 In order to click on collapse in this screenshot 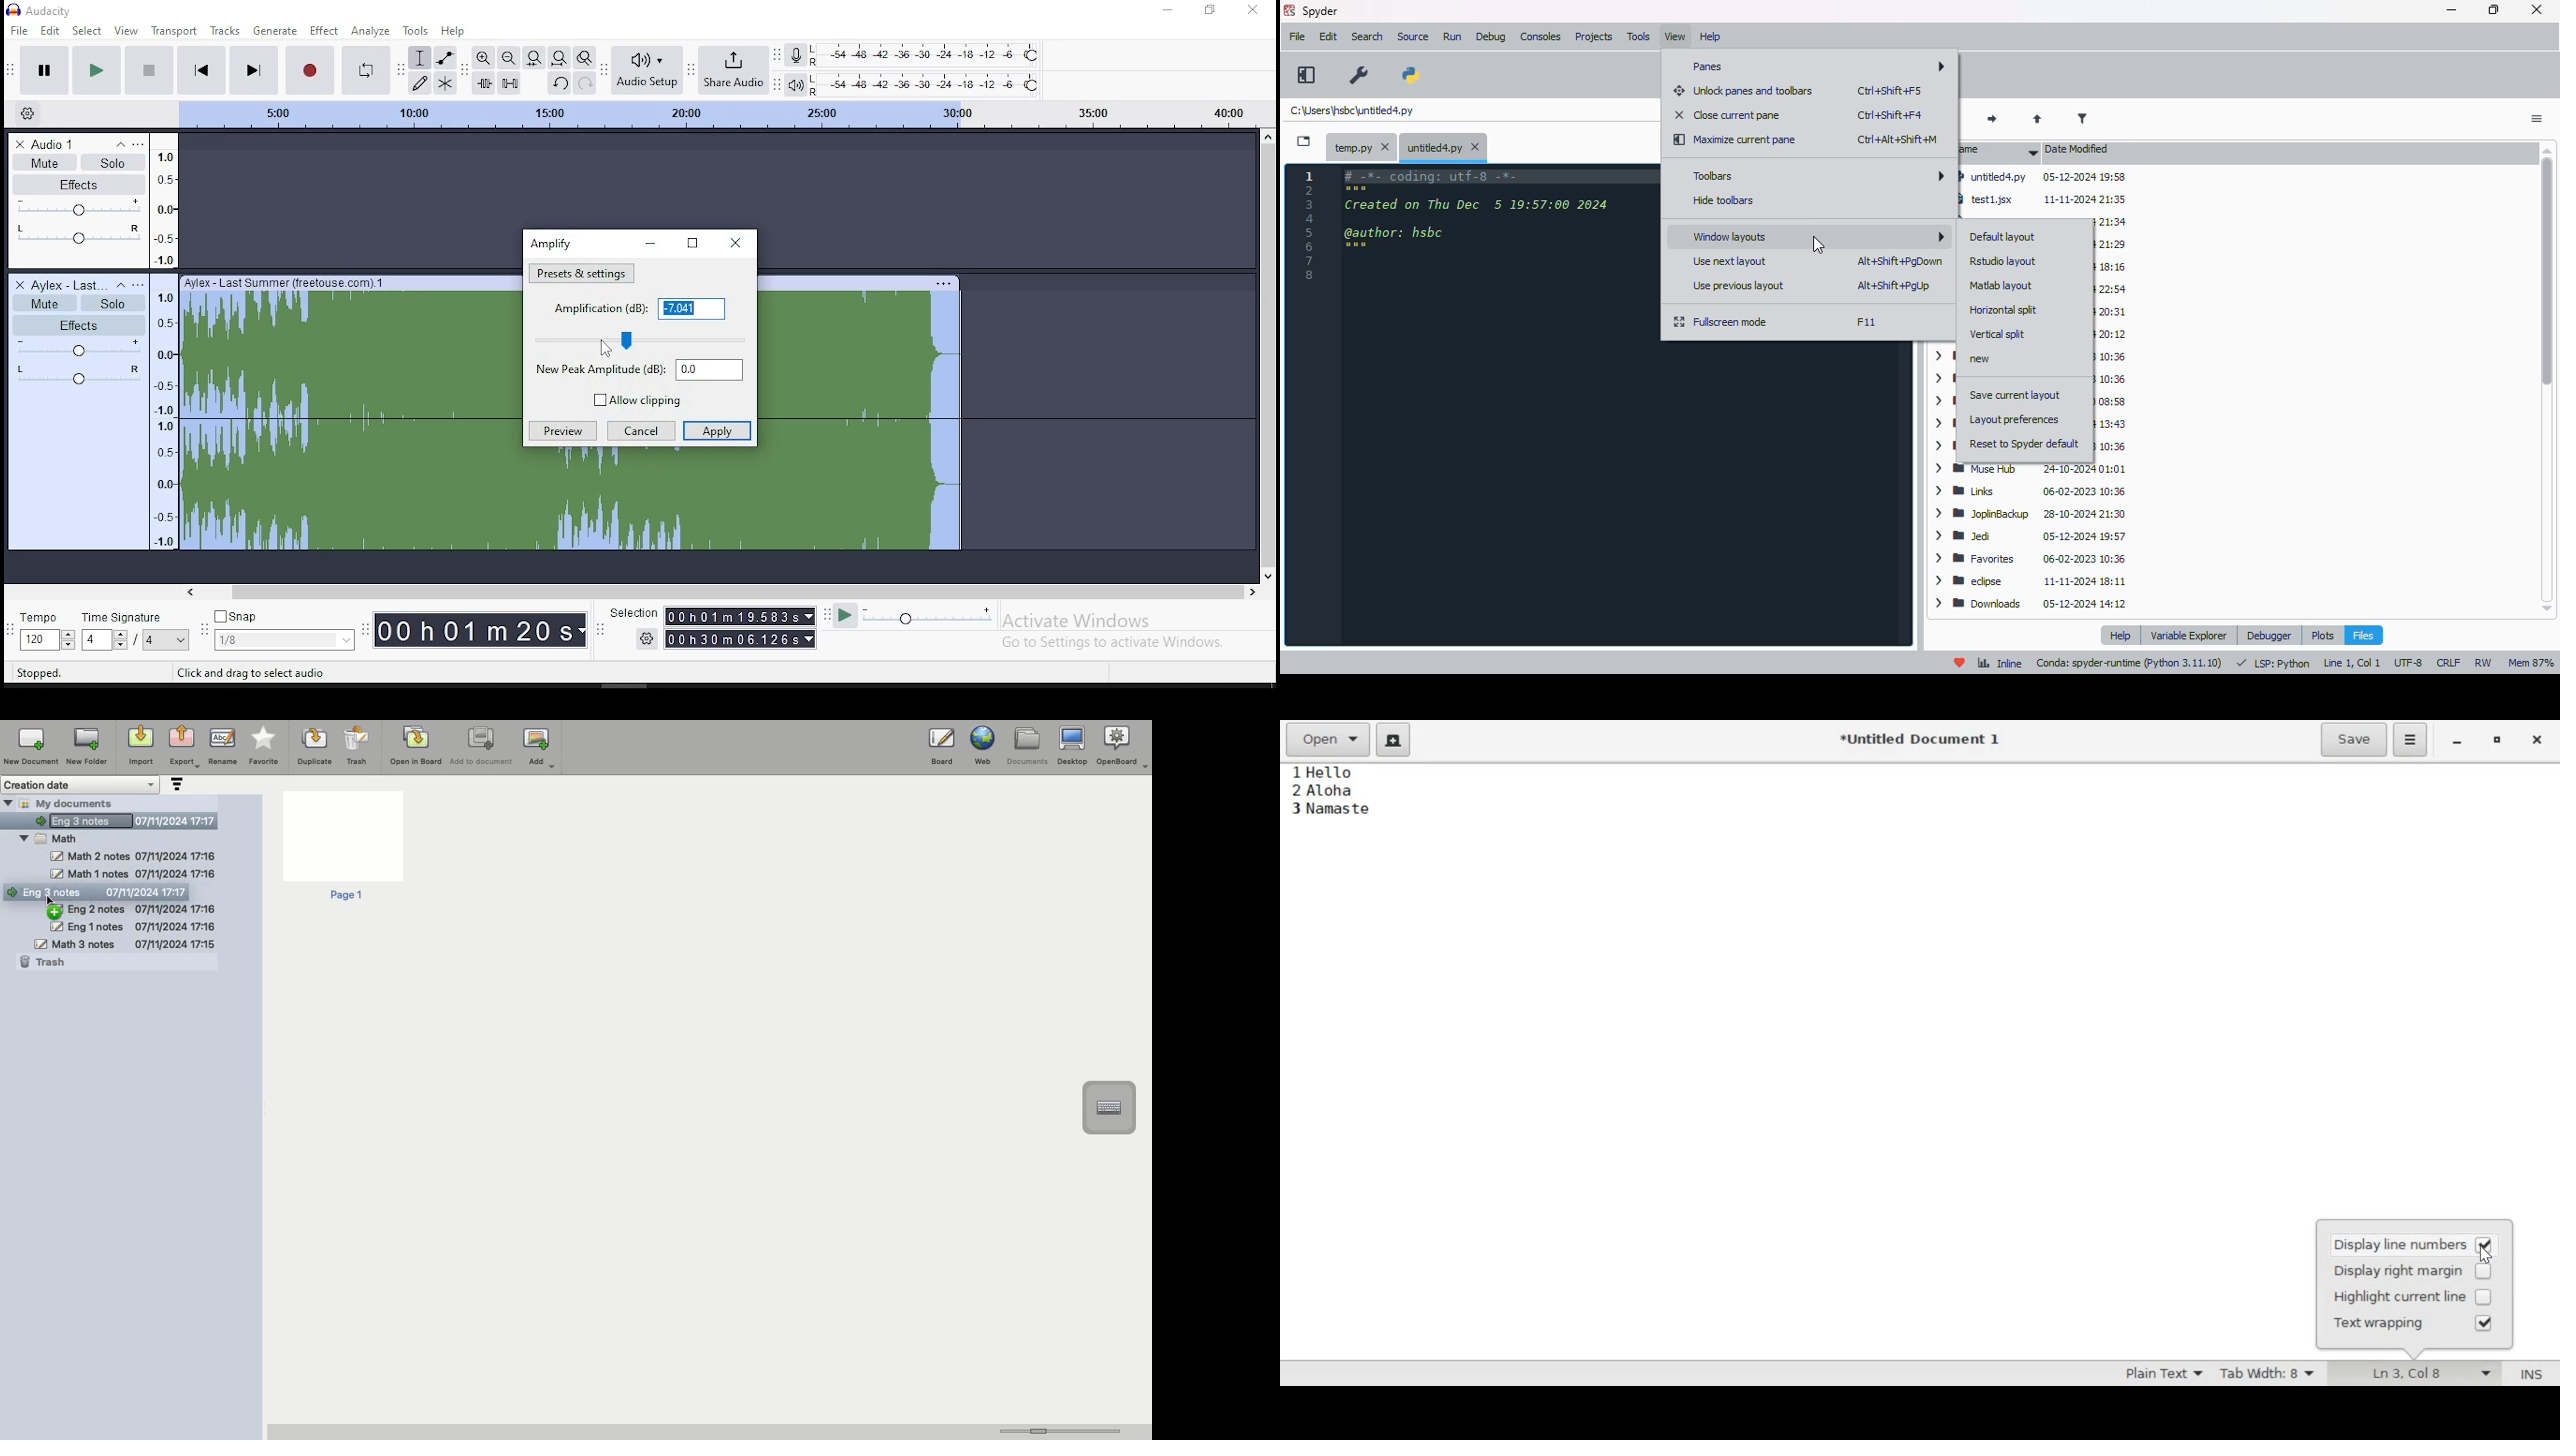, I will do `click(119, 285)`.